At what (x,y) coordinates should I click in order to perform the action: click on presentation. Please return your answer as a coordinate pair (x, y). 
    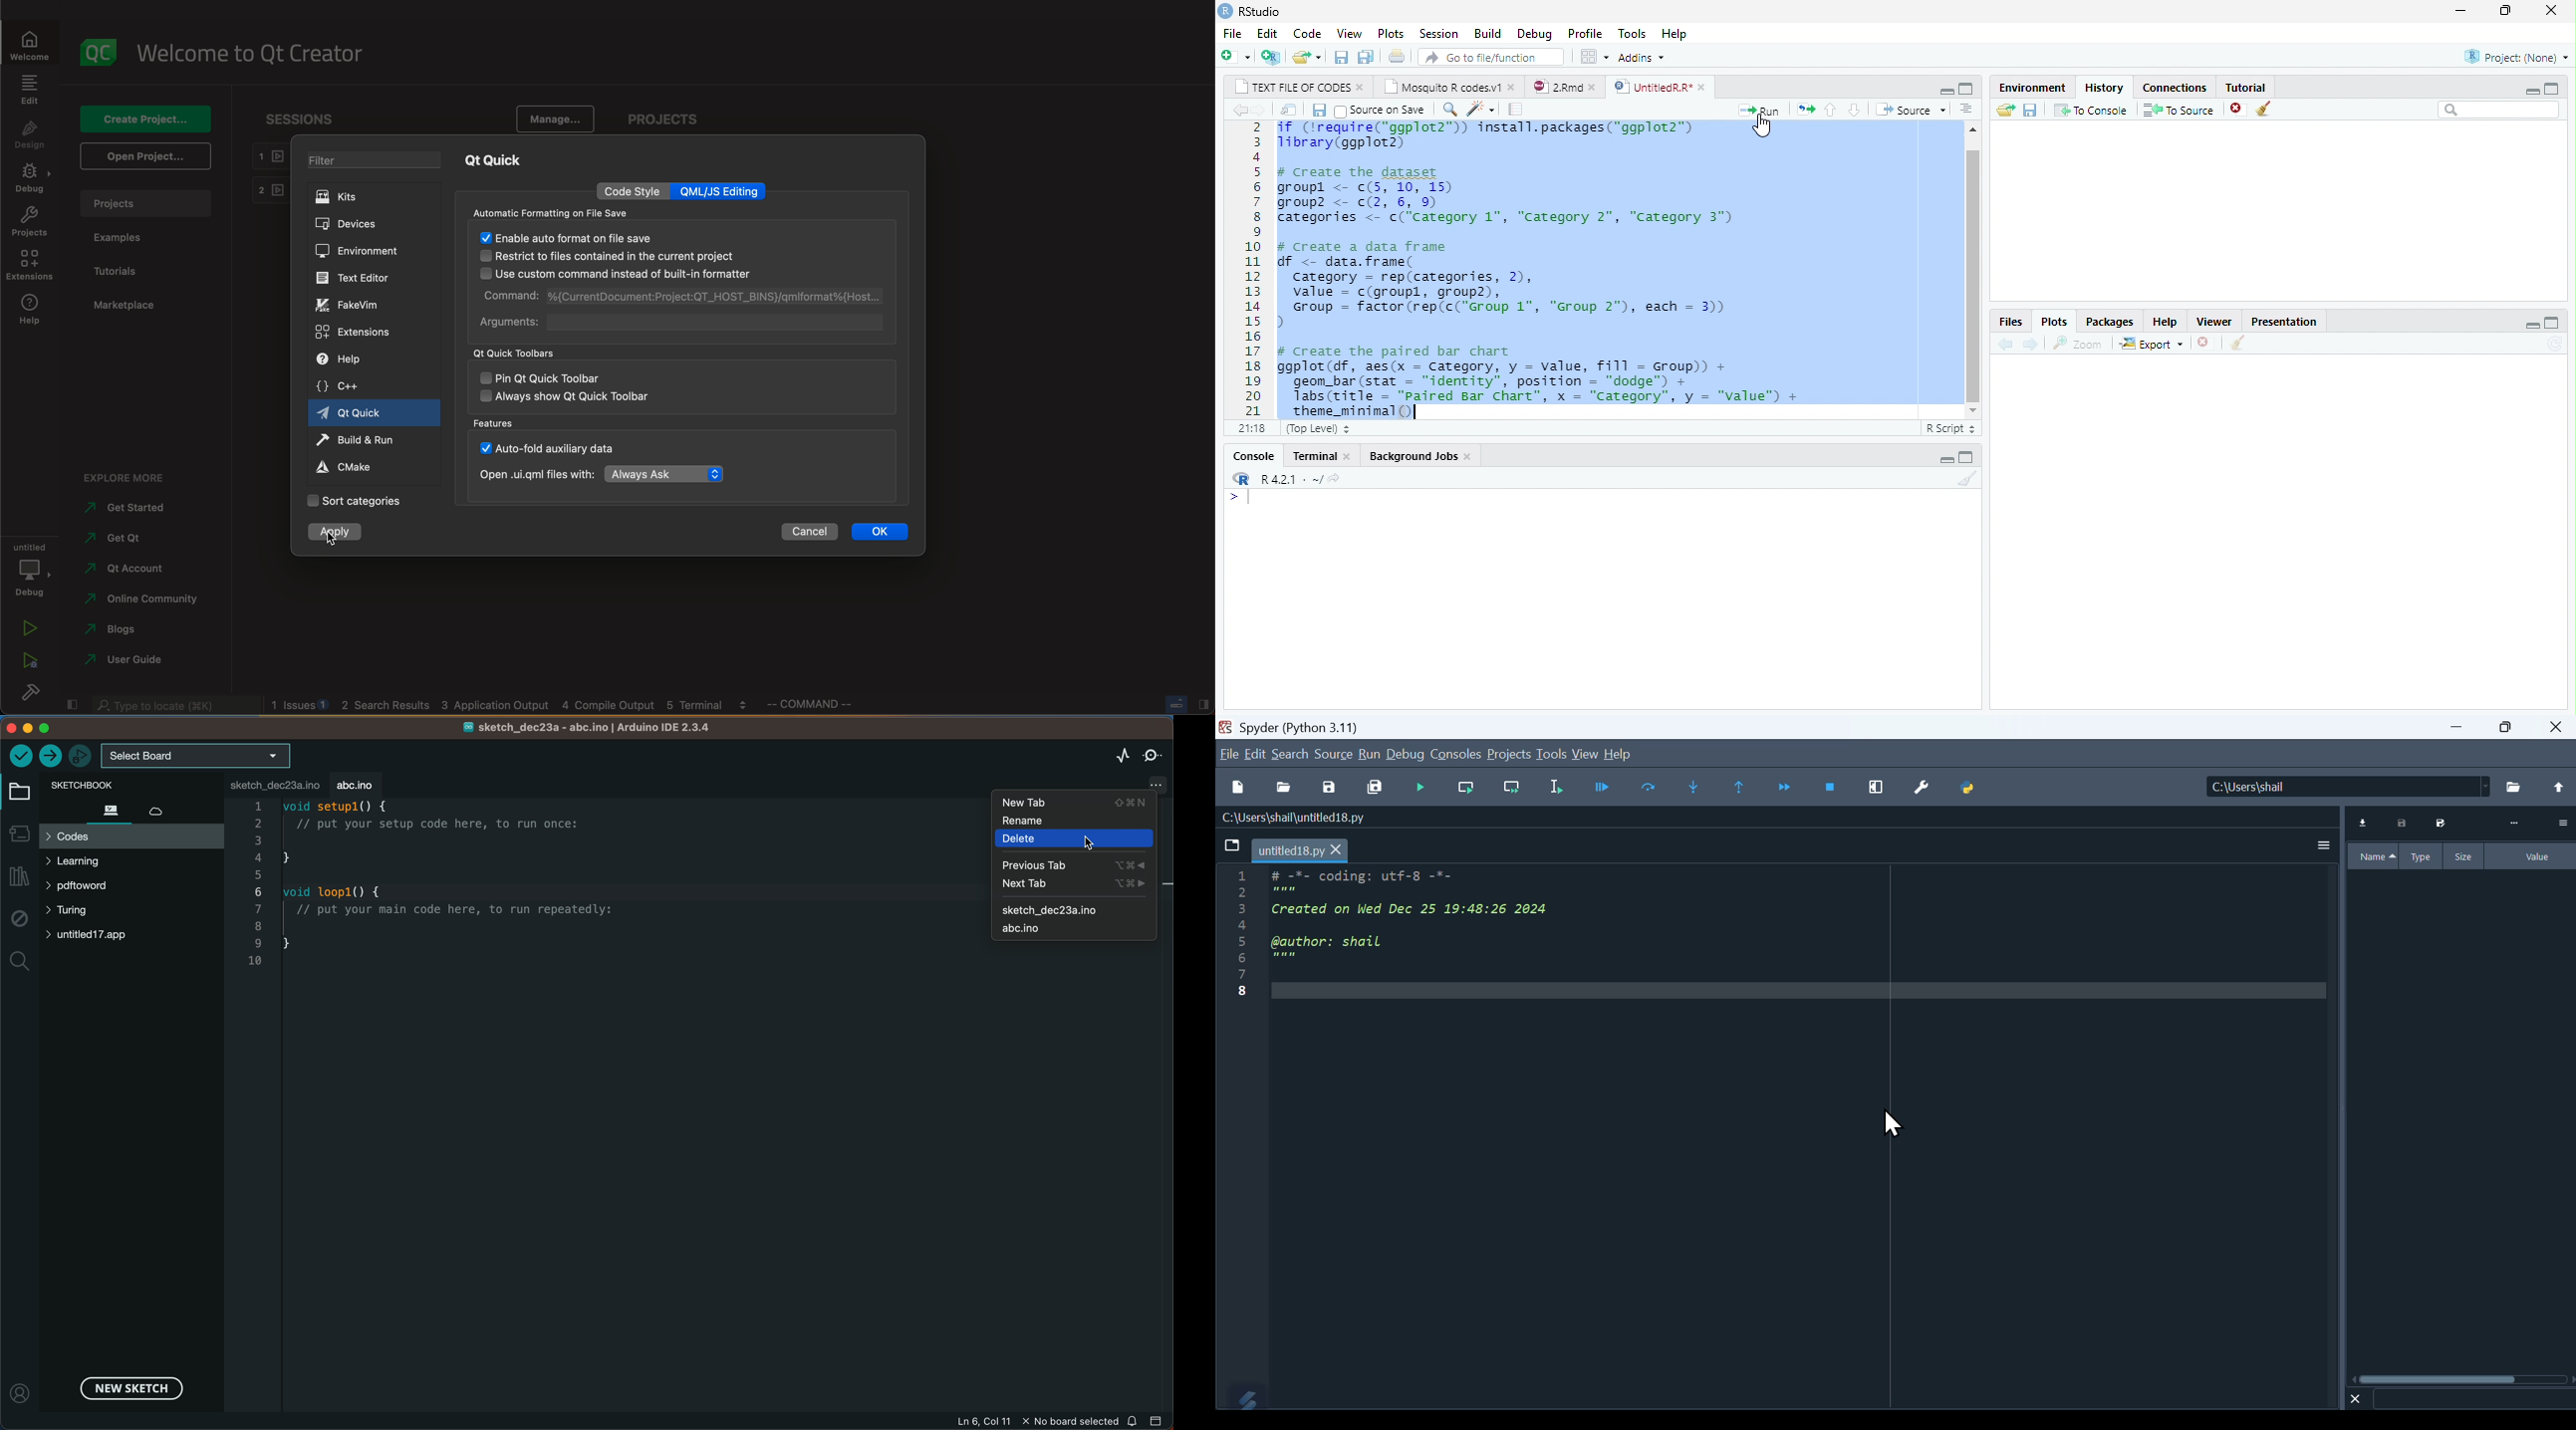
    Looking at the image, I should click on (2294, 320).